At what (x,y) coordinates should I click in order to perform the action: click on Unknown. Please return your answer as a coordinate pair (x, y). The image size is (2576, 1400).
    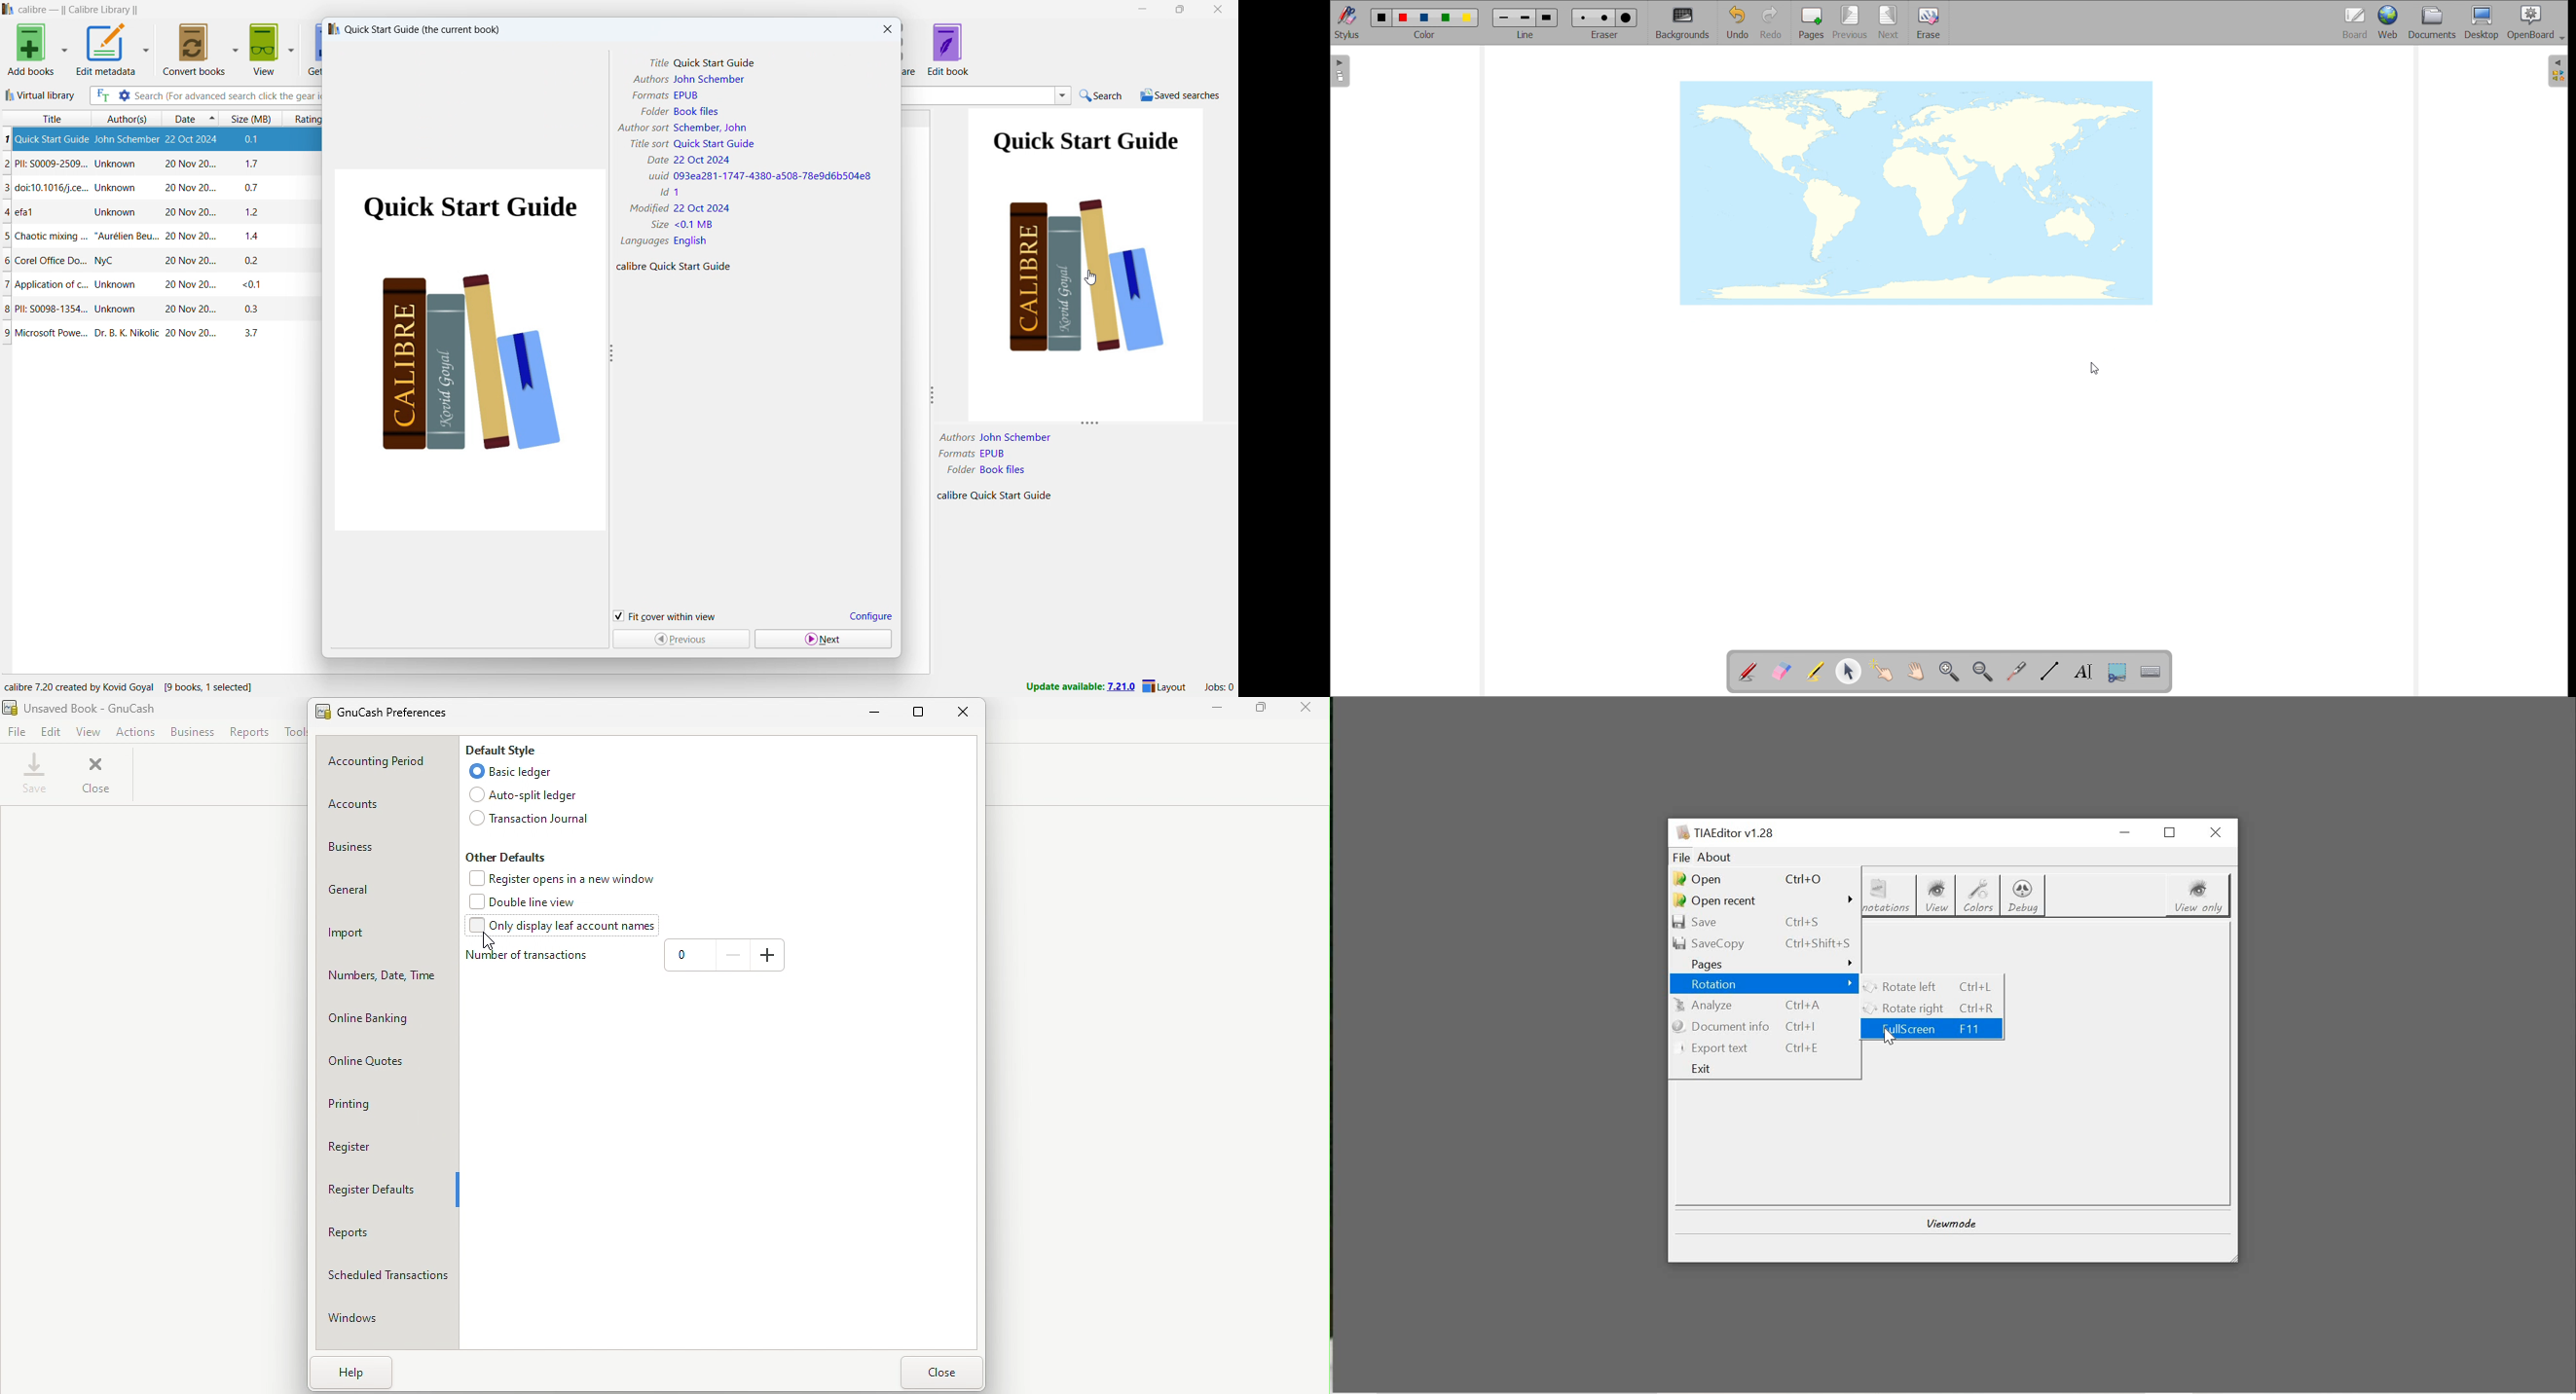
    Looking at the image, I should click on (117, 188).